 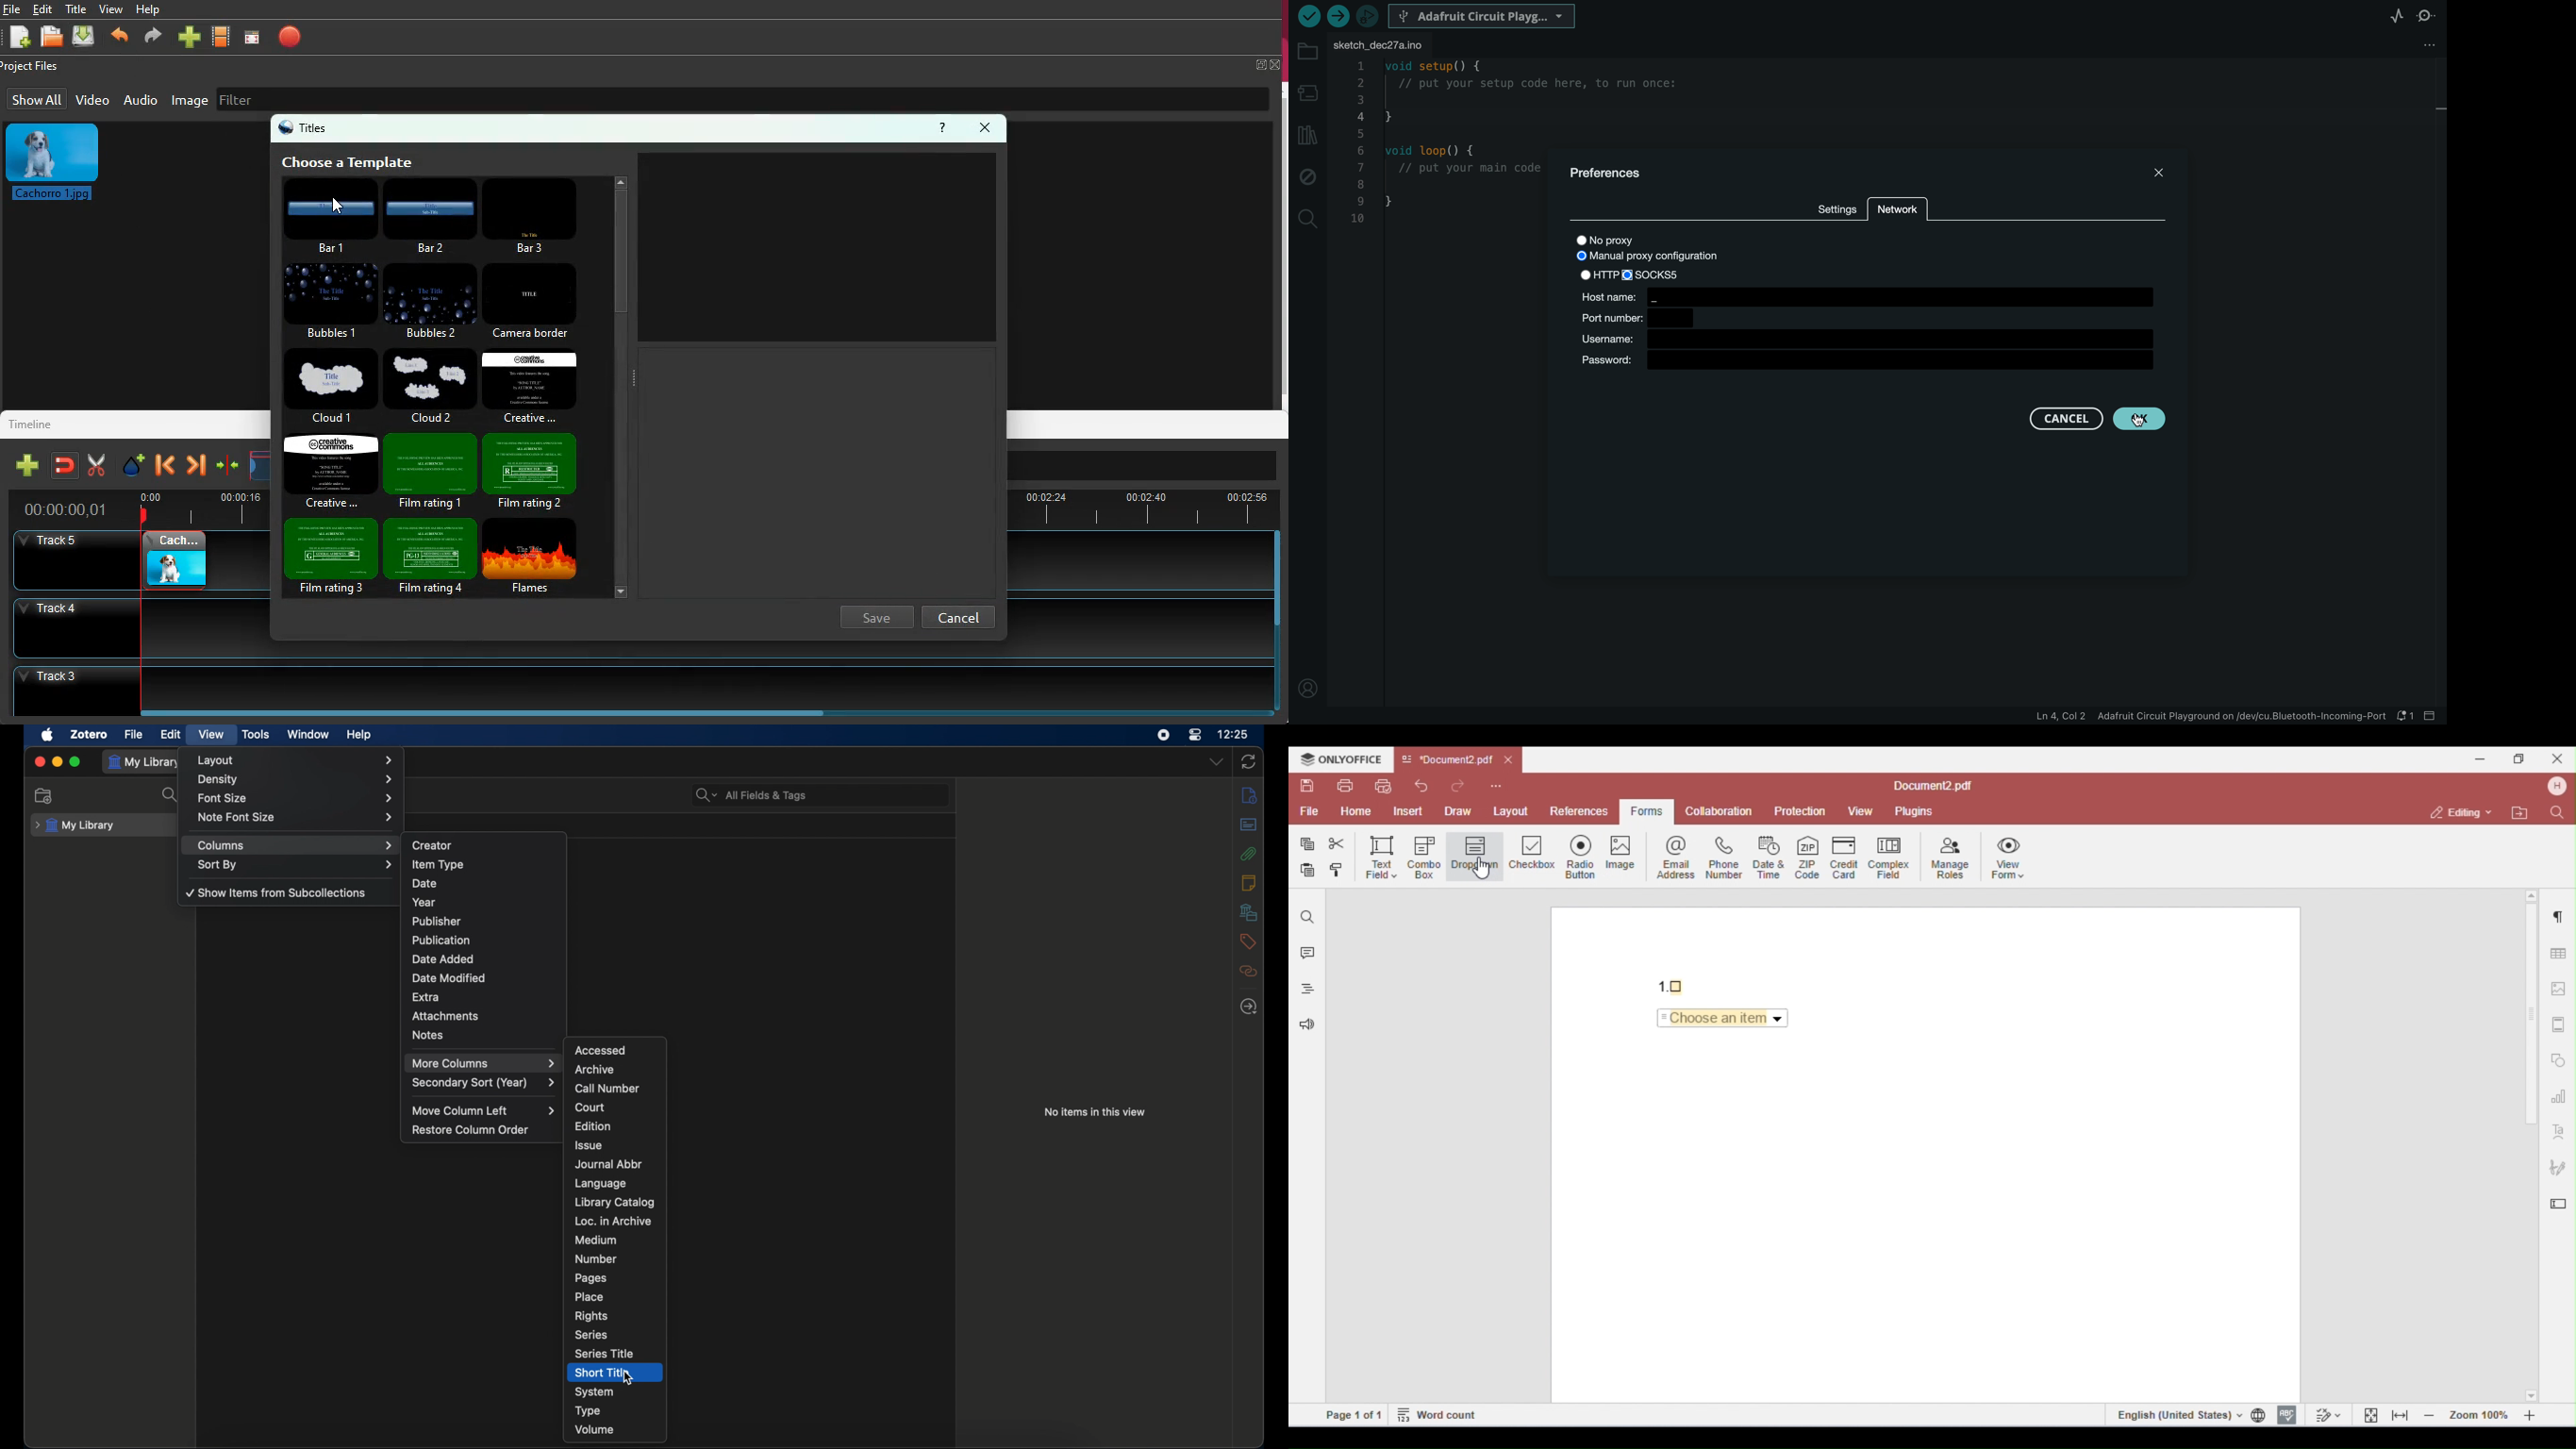 I want to click on SELECTED, so click(x=1657, y=275).